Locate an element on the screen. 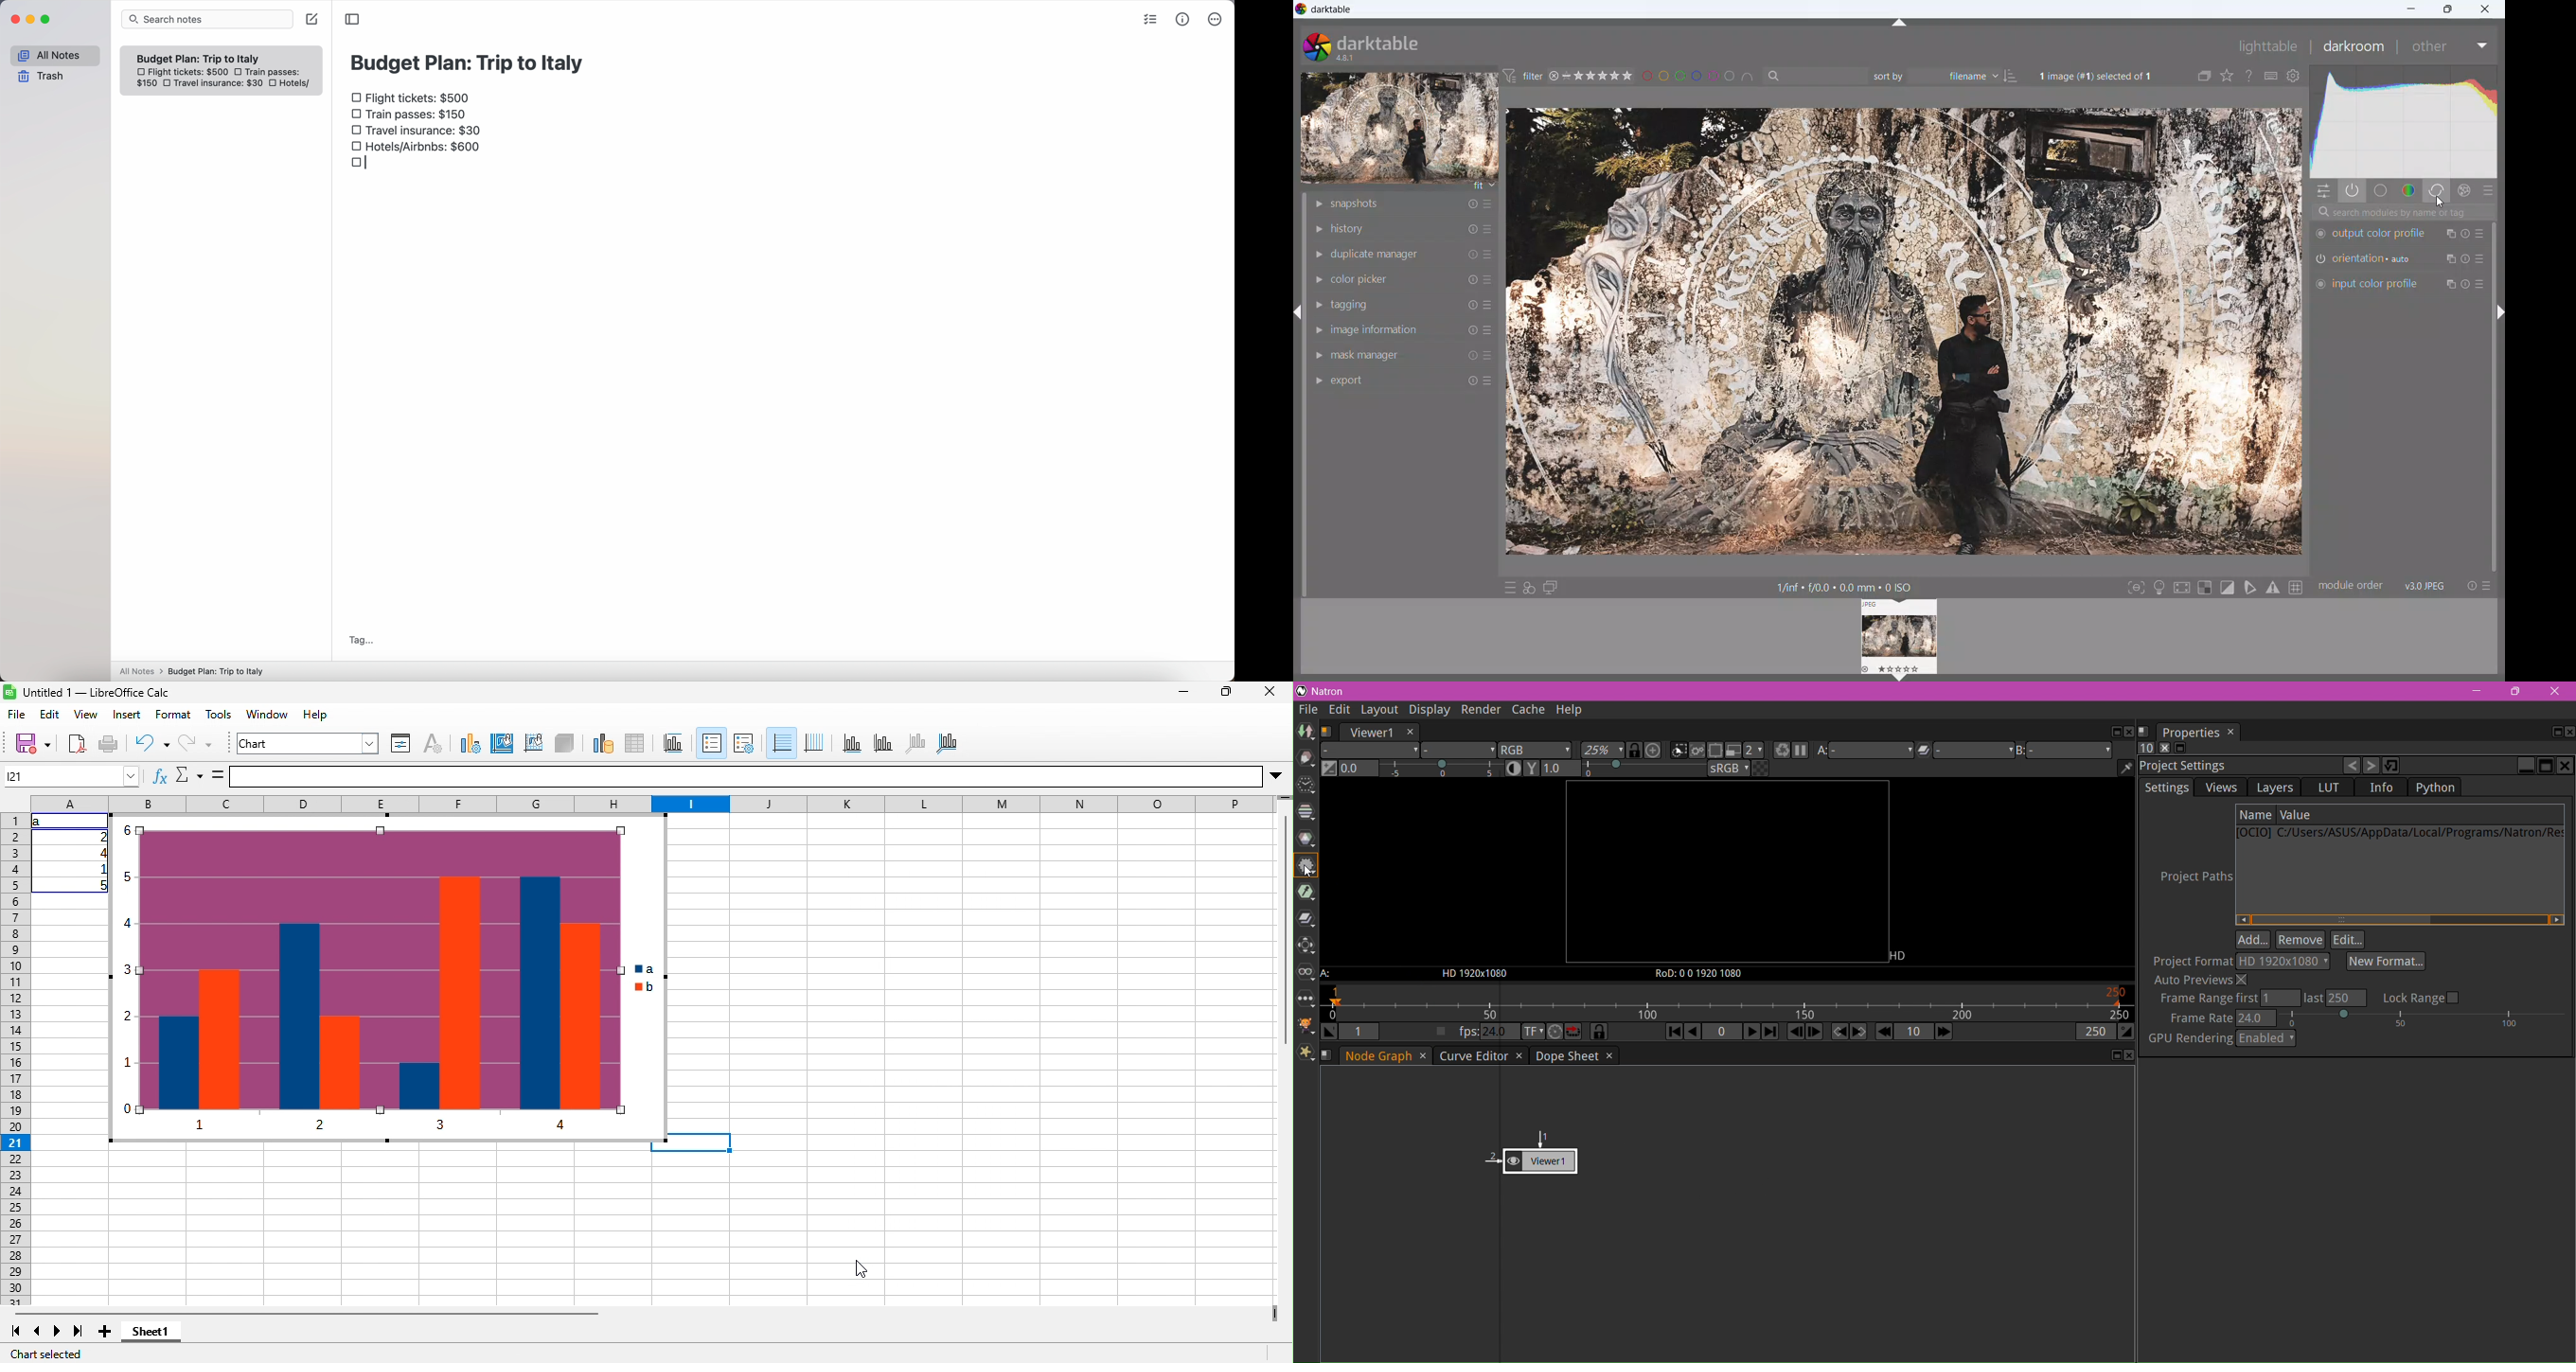  show module is located at coordinates (1319, 356).